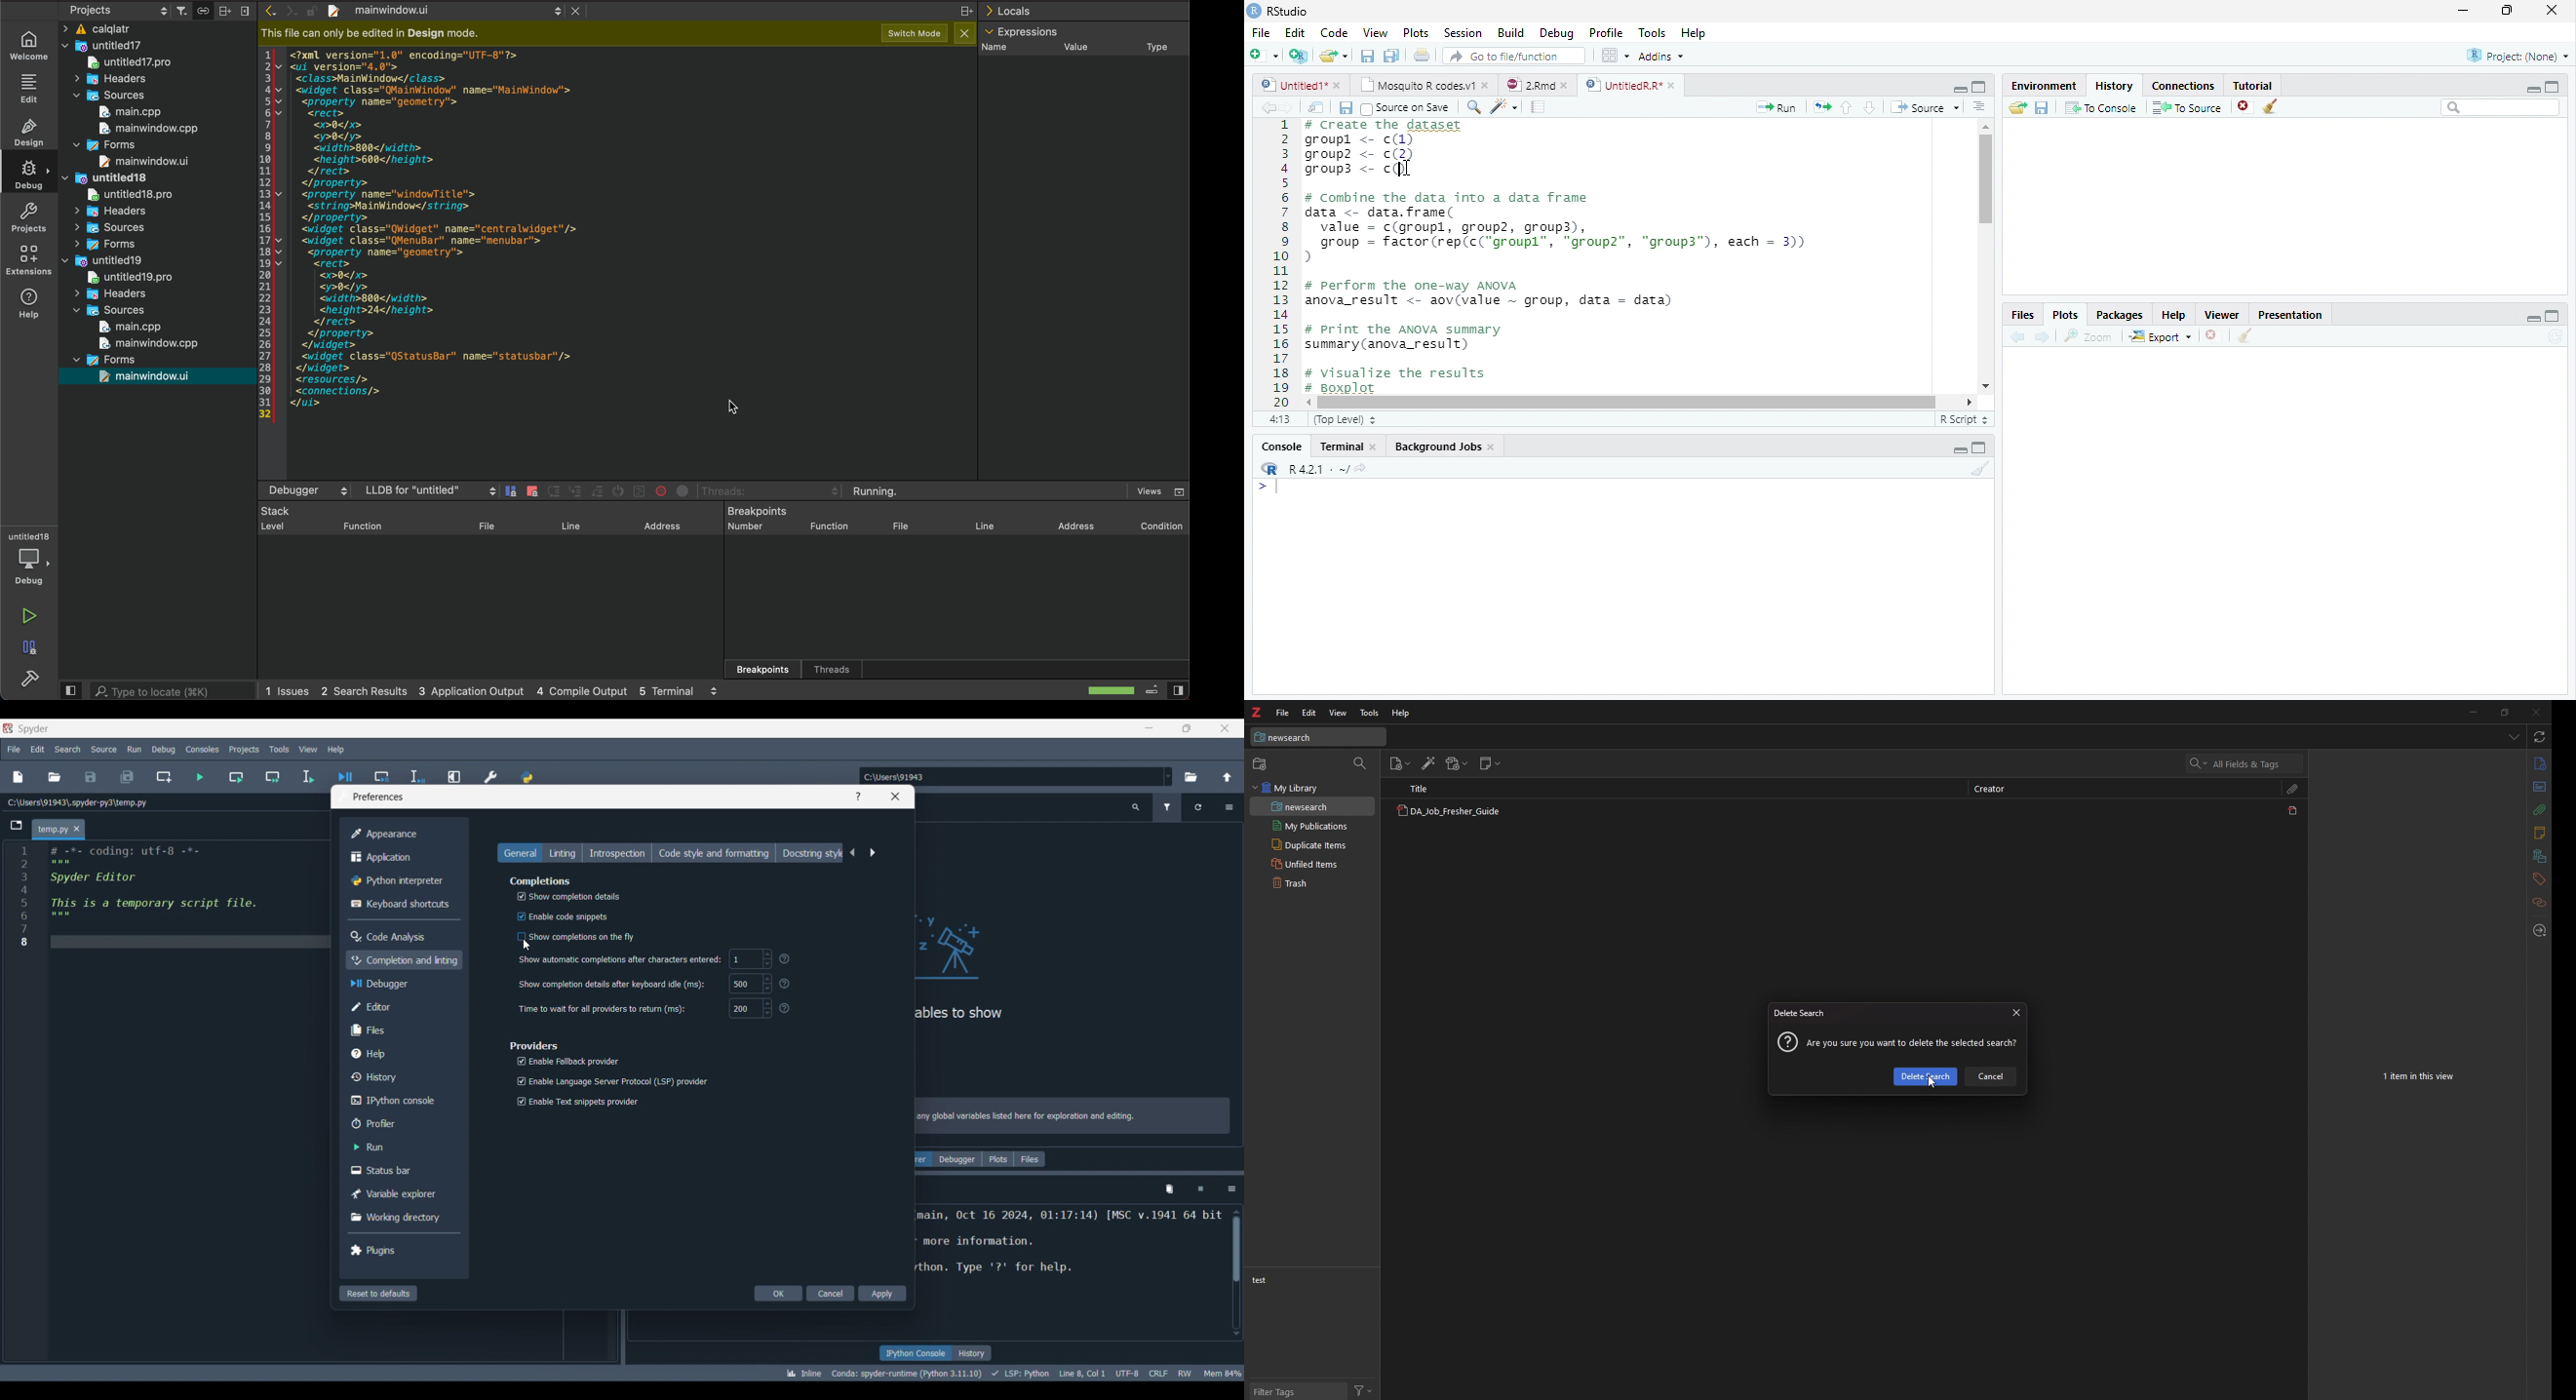  Describe the element at coordinates (1786, 1043) in the screenshot. I see `question mark` at that location.